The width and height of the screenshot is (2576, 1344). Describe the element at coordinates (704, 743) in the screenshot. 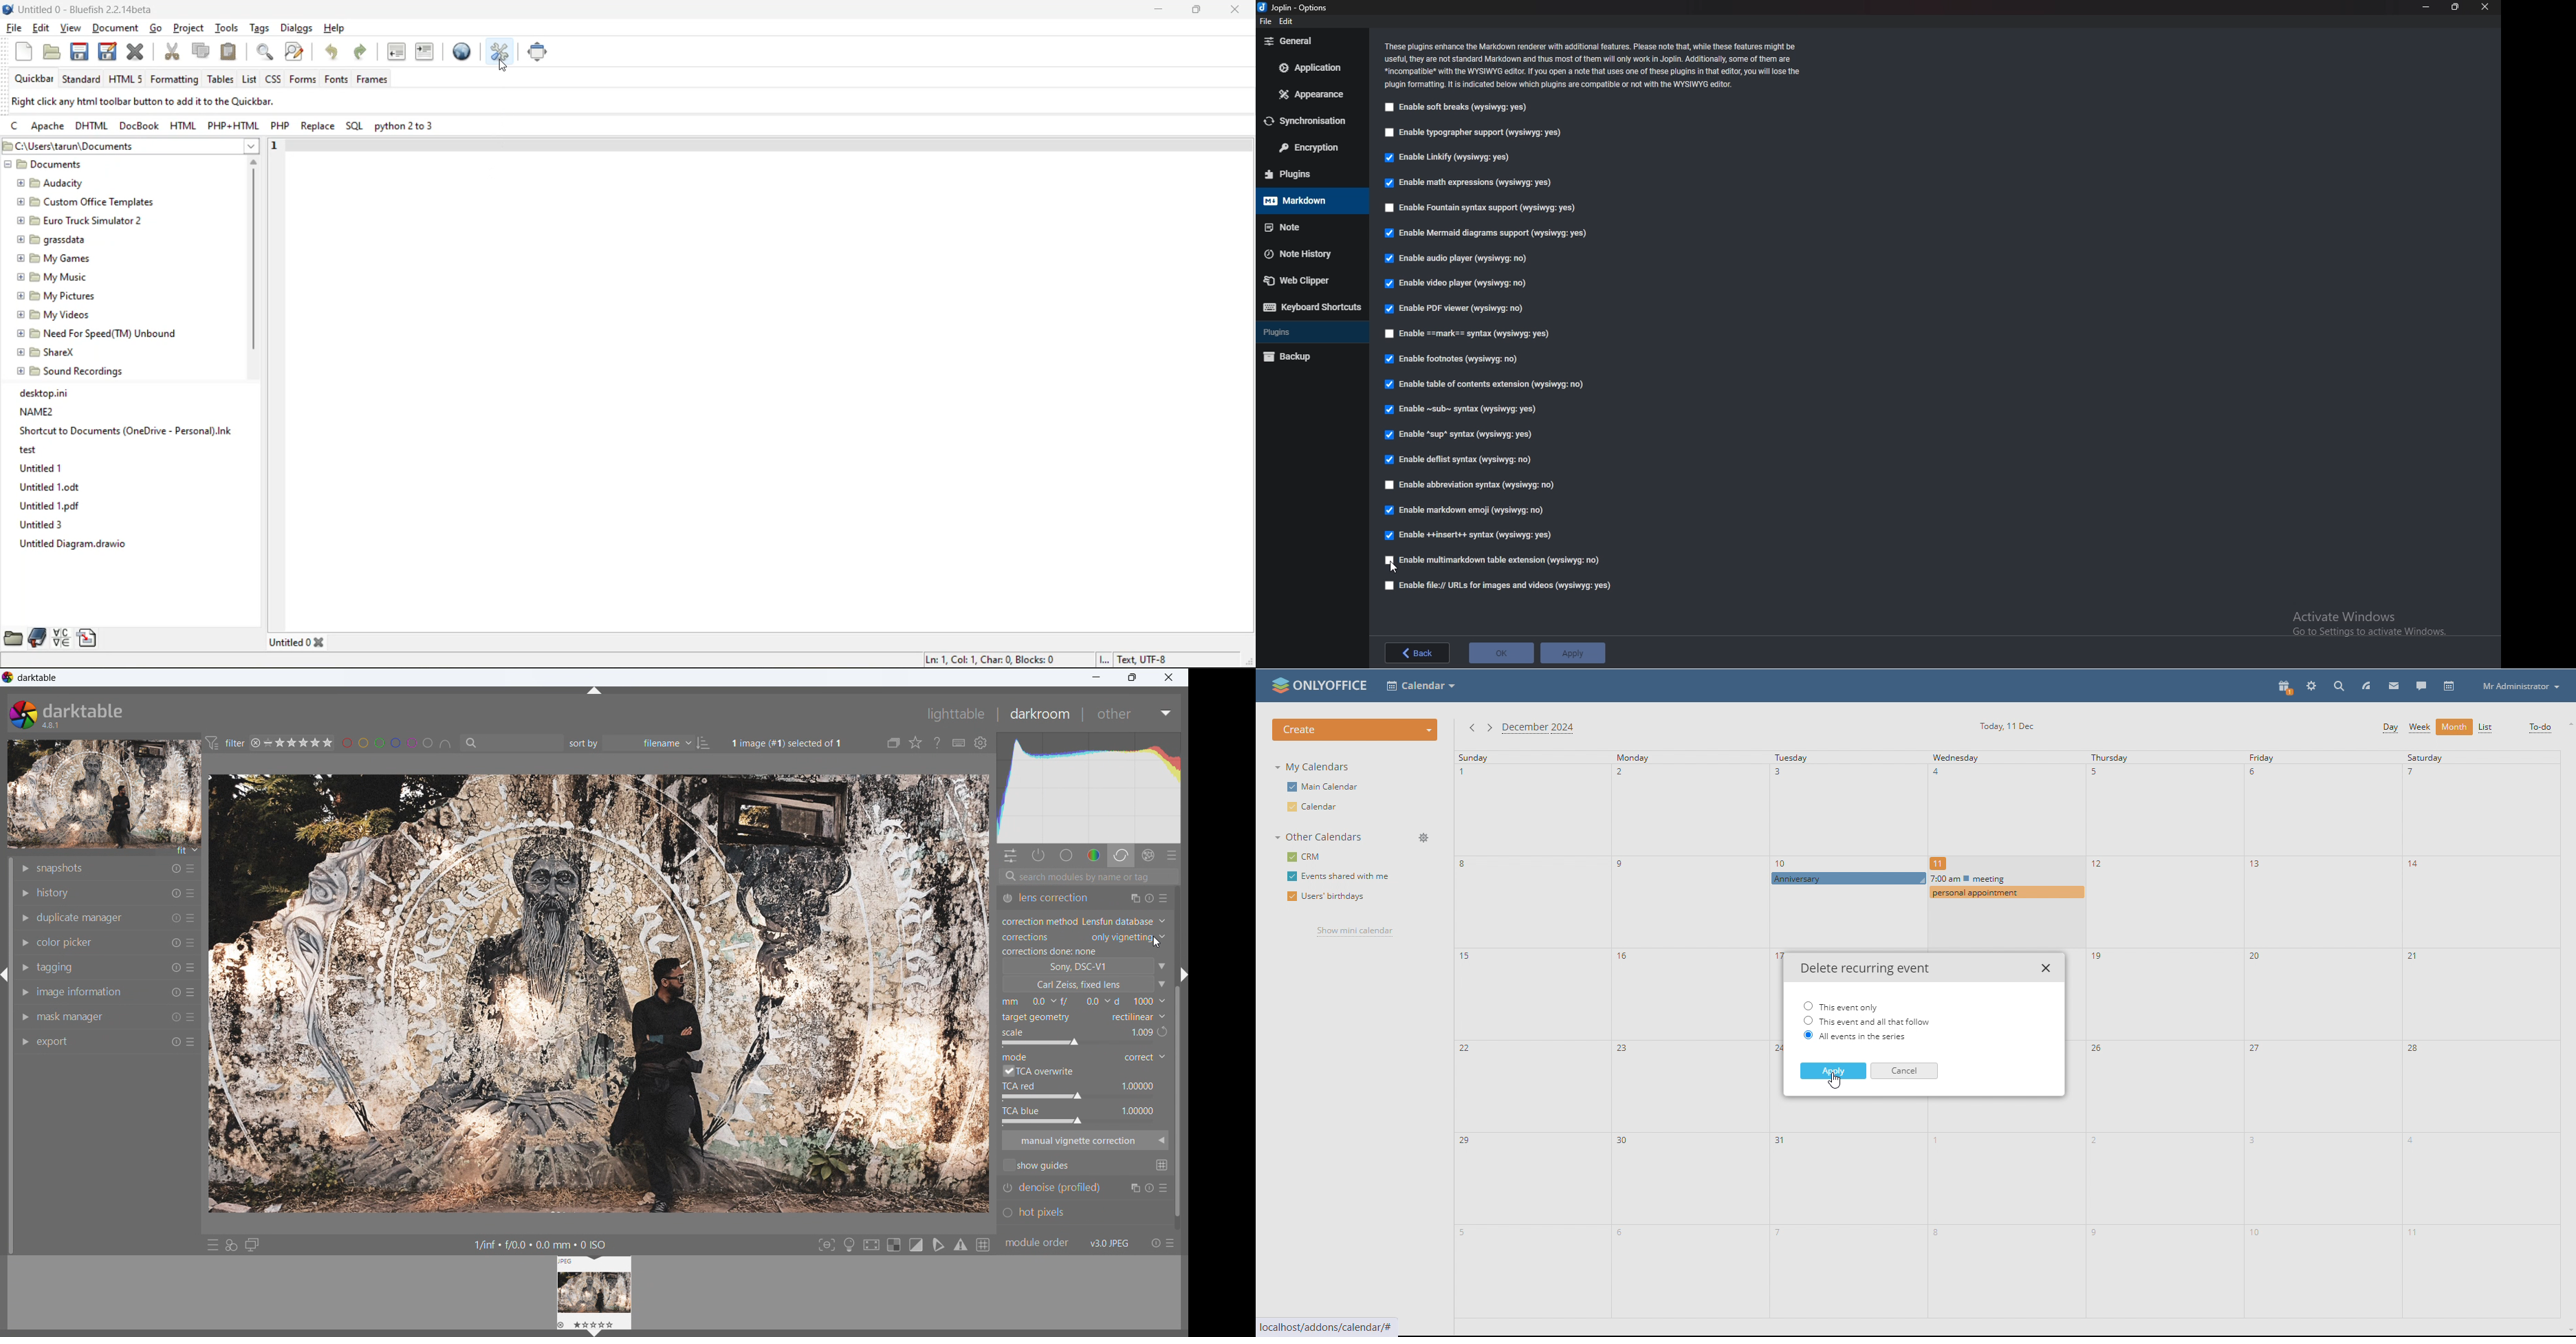

I see `ascending/descending` at that location.